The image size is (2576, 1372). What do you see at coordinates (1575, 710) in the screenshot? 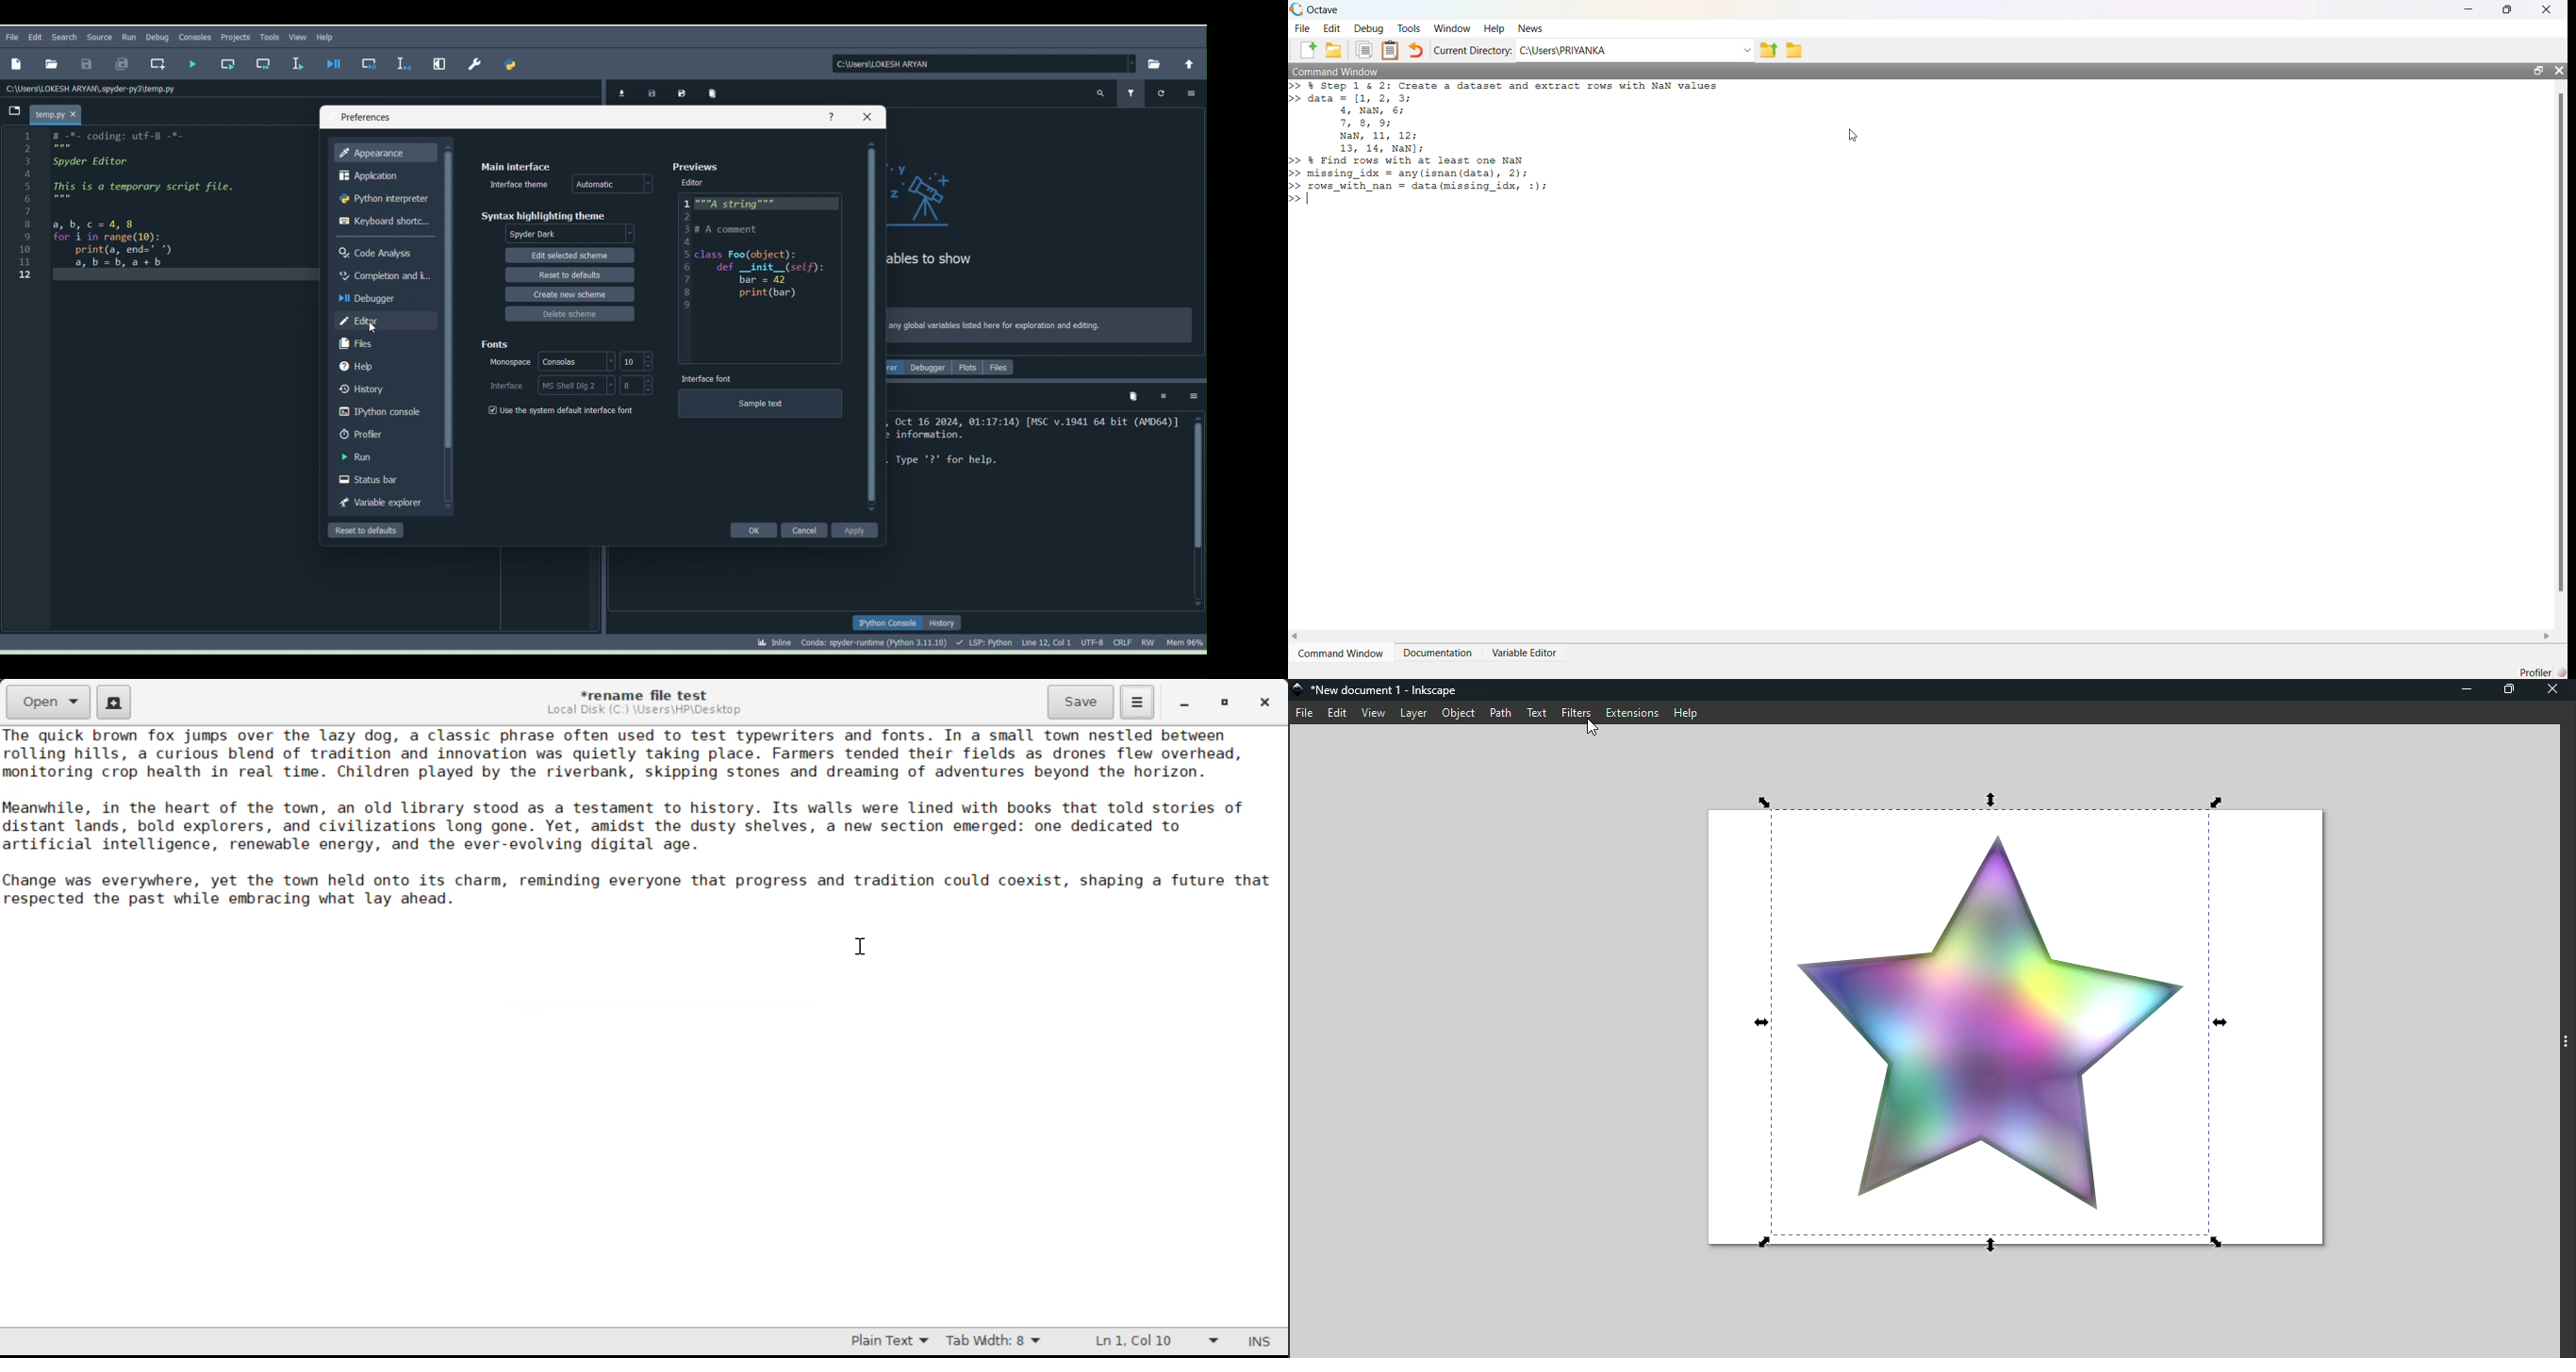
I see `Filters` at bounding box center [1575, 710].